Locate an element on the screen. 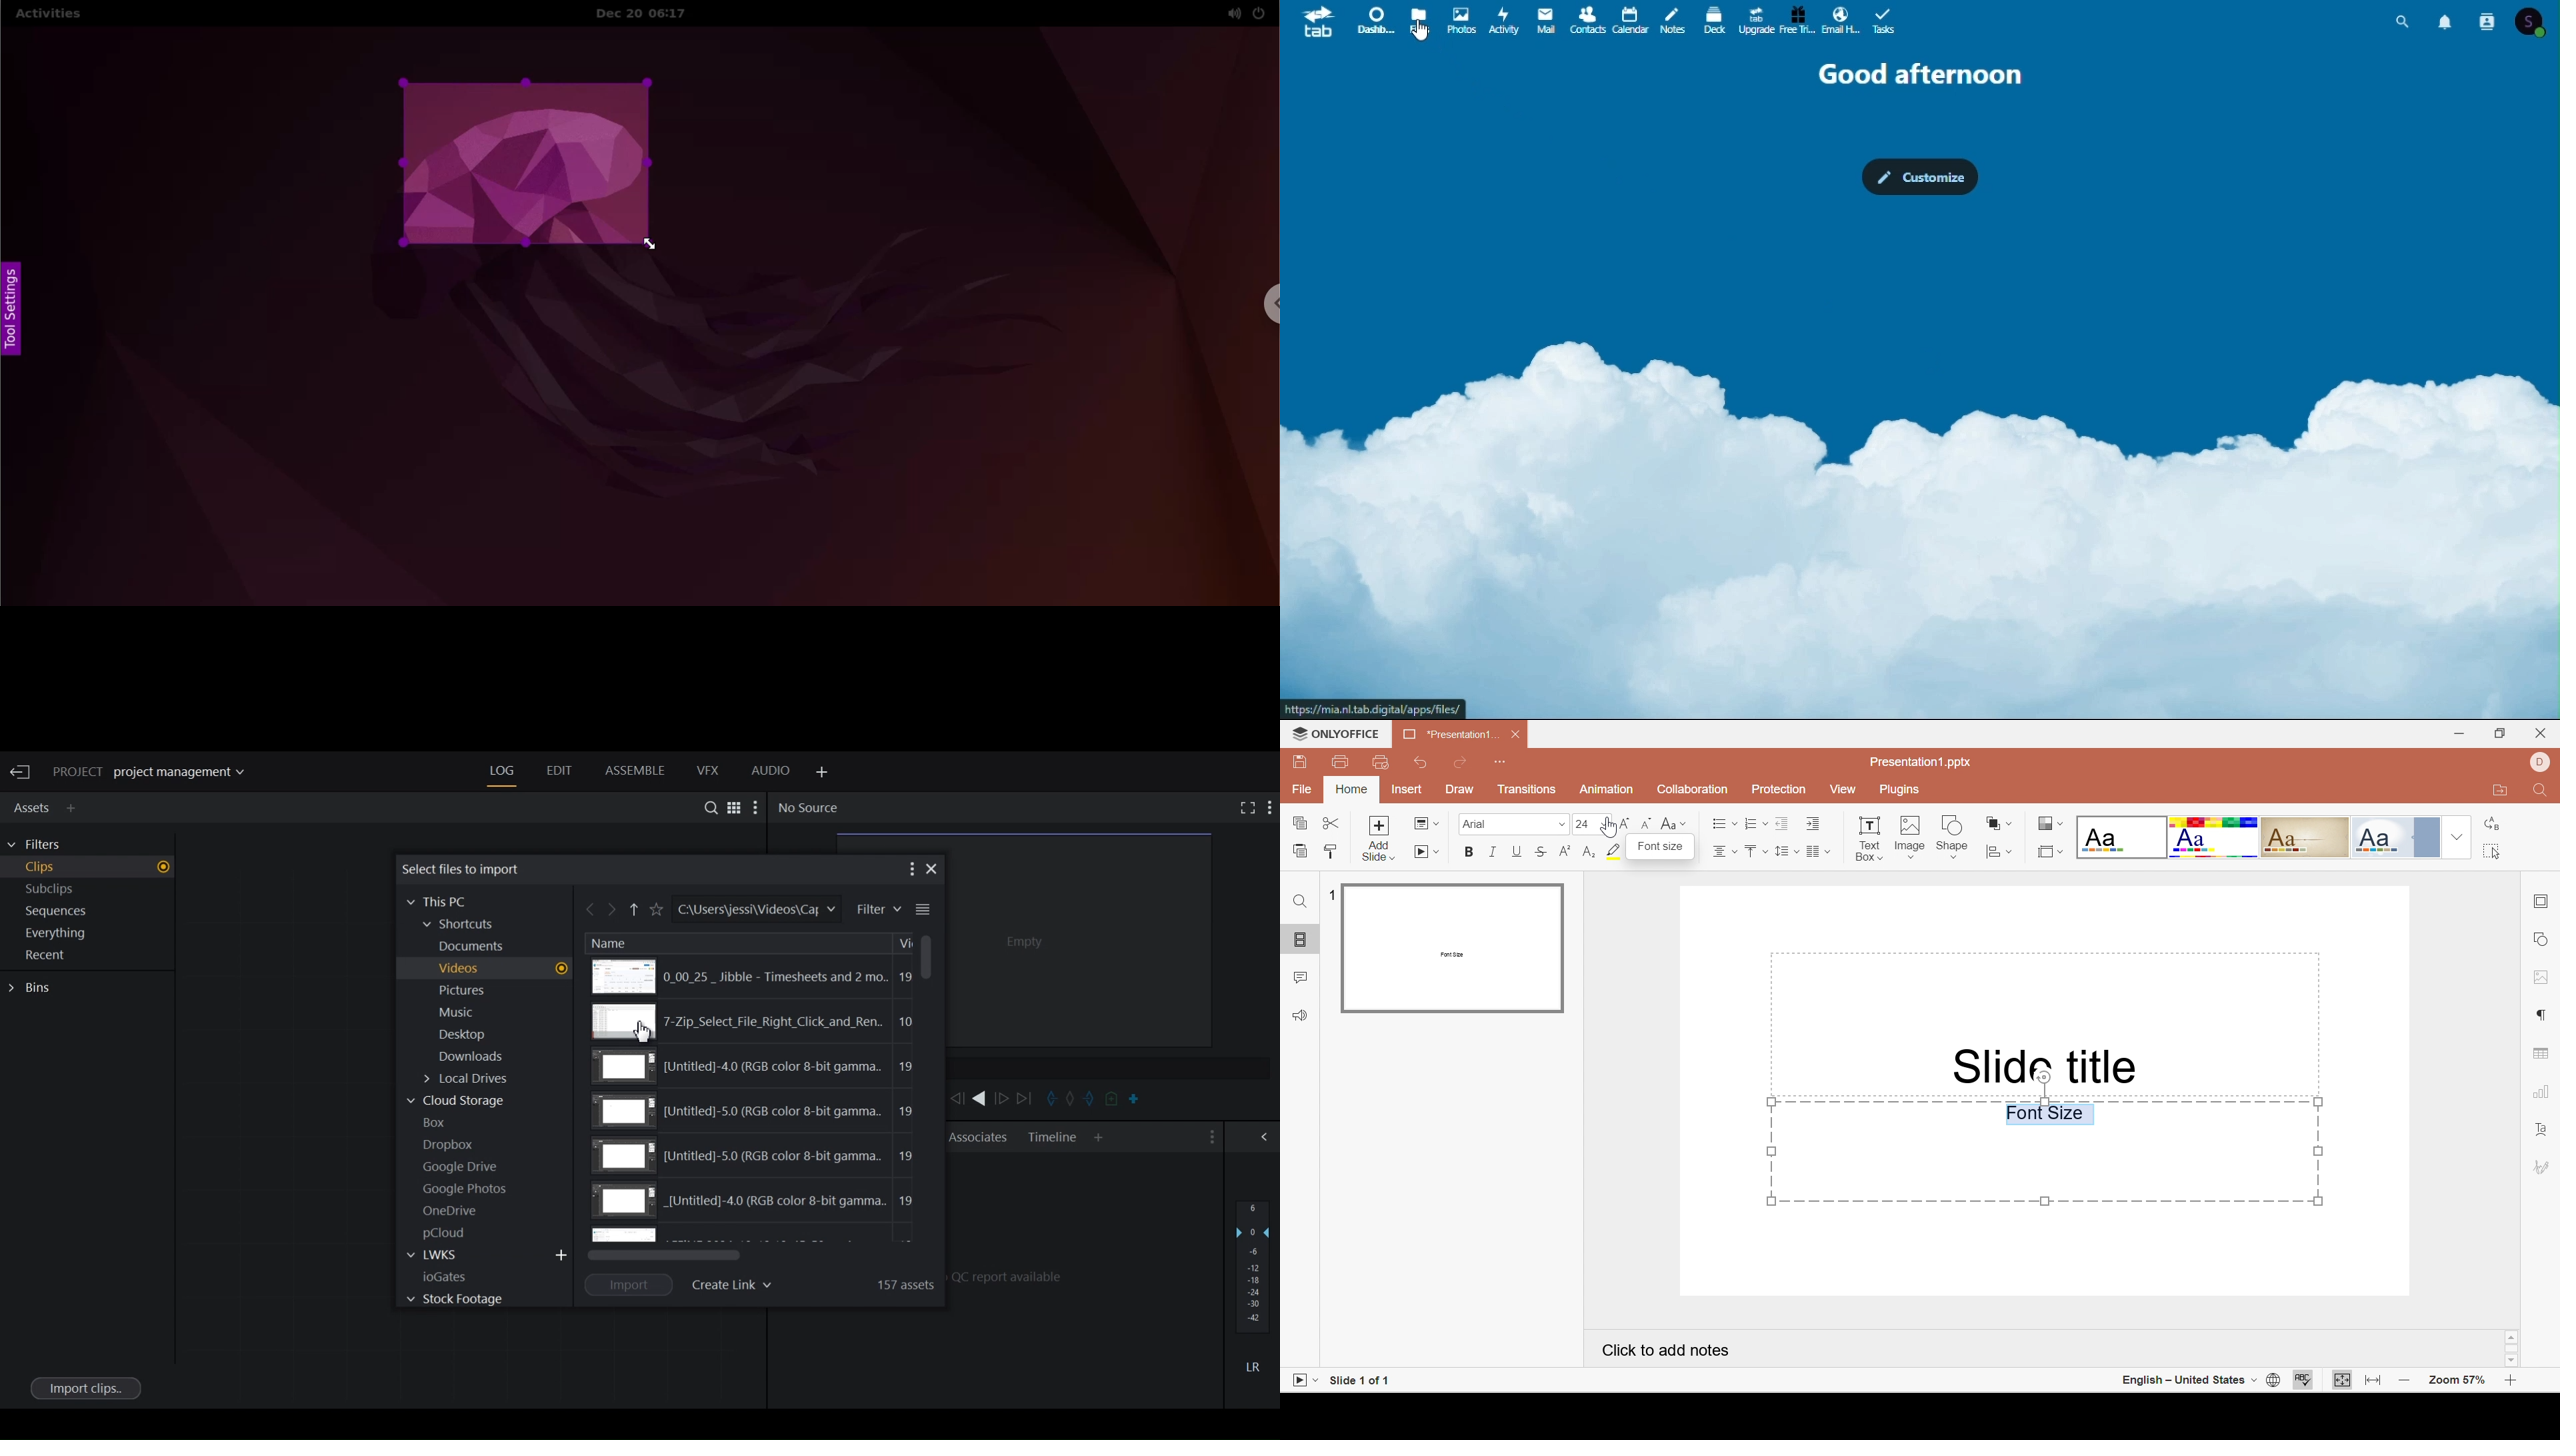 This screenshot has width=2576, height=1456. Change slide layout is located at coordinates (1427, 823).